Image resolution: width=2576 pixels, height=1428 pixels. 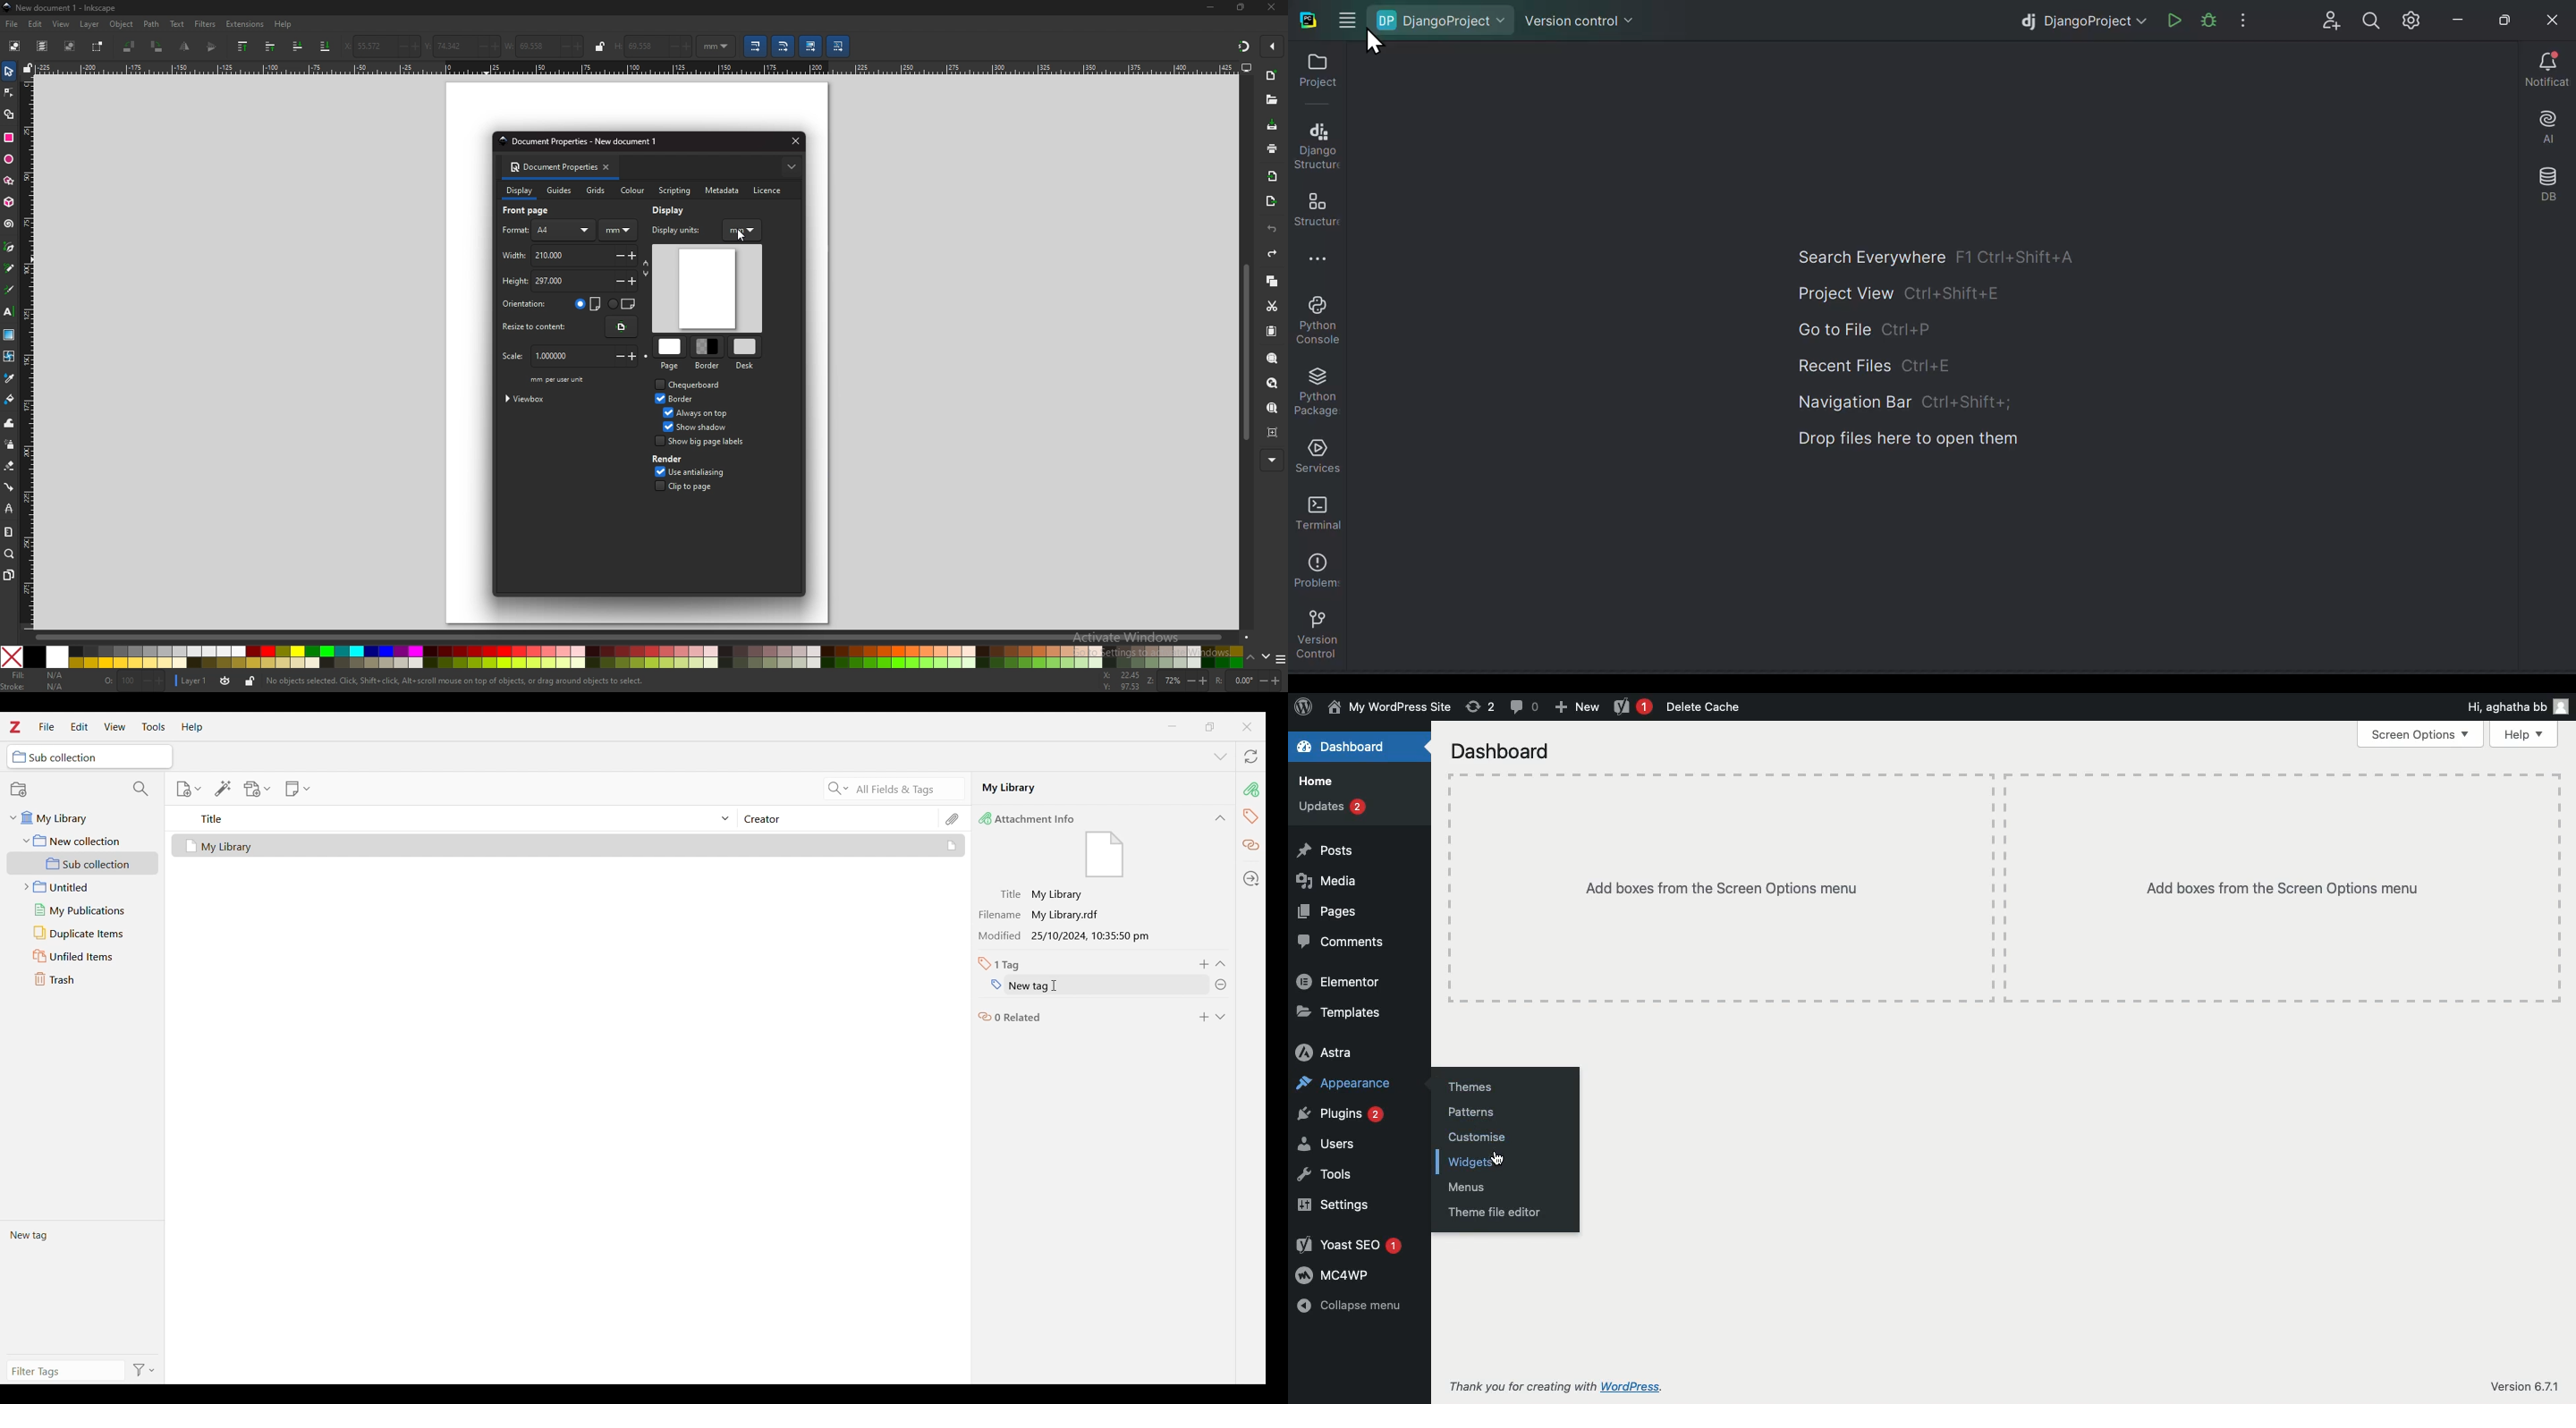 What do you see at coordinates (771, 190) in the screenshot?
I see `license` at bounding box center [771, 190].